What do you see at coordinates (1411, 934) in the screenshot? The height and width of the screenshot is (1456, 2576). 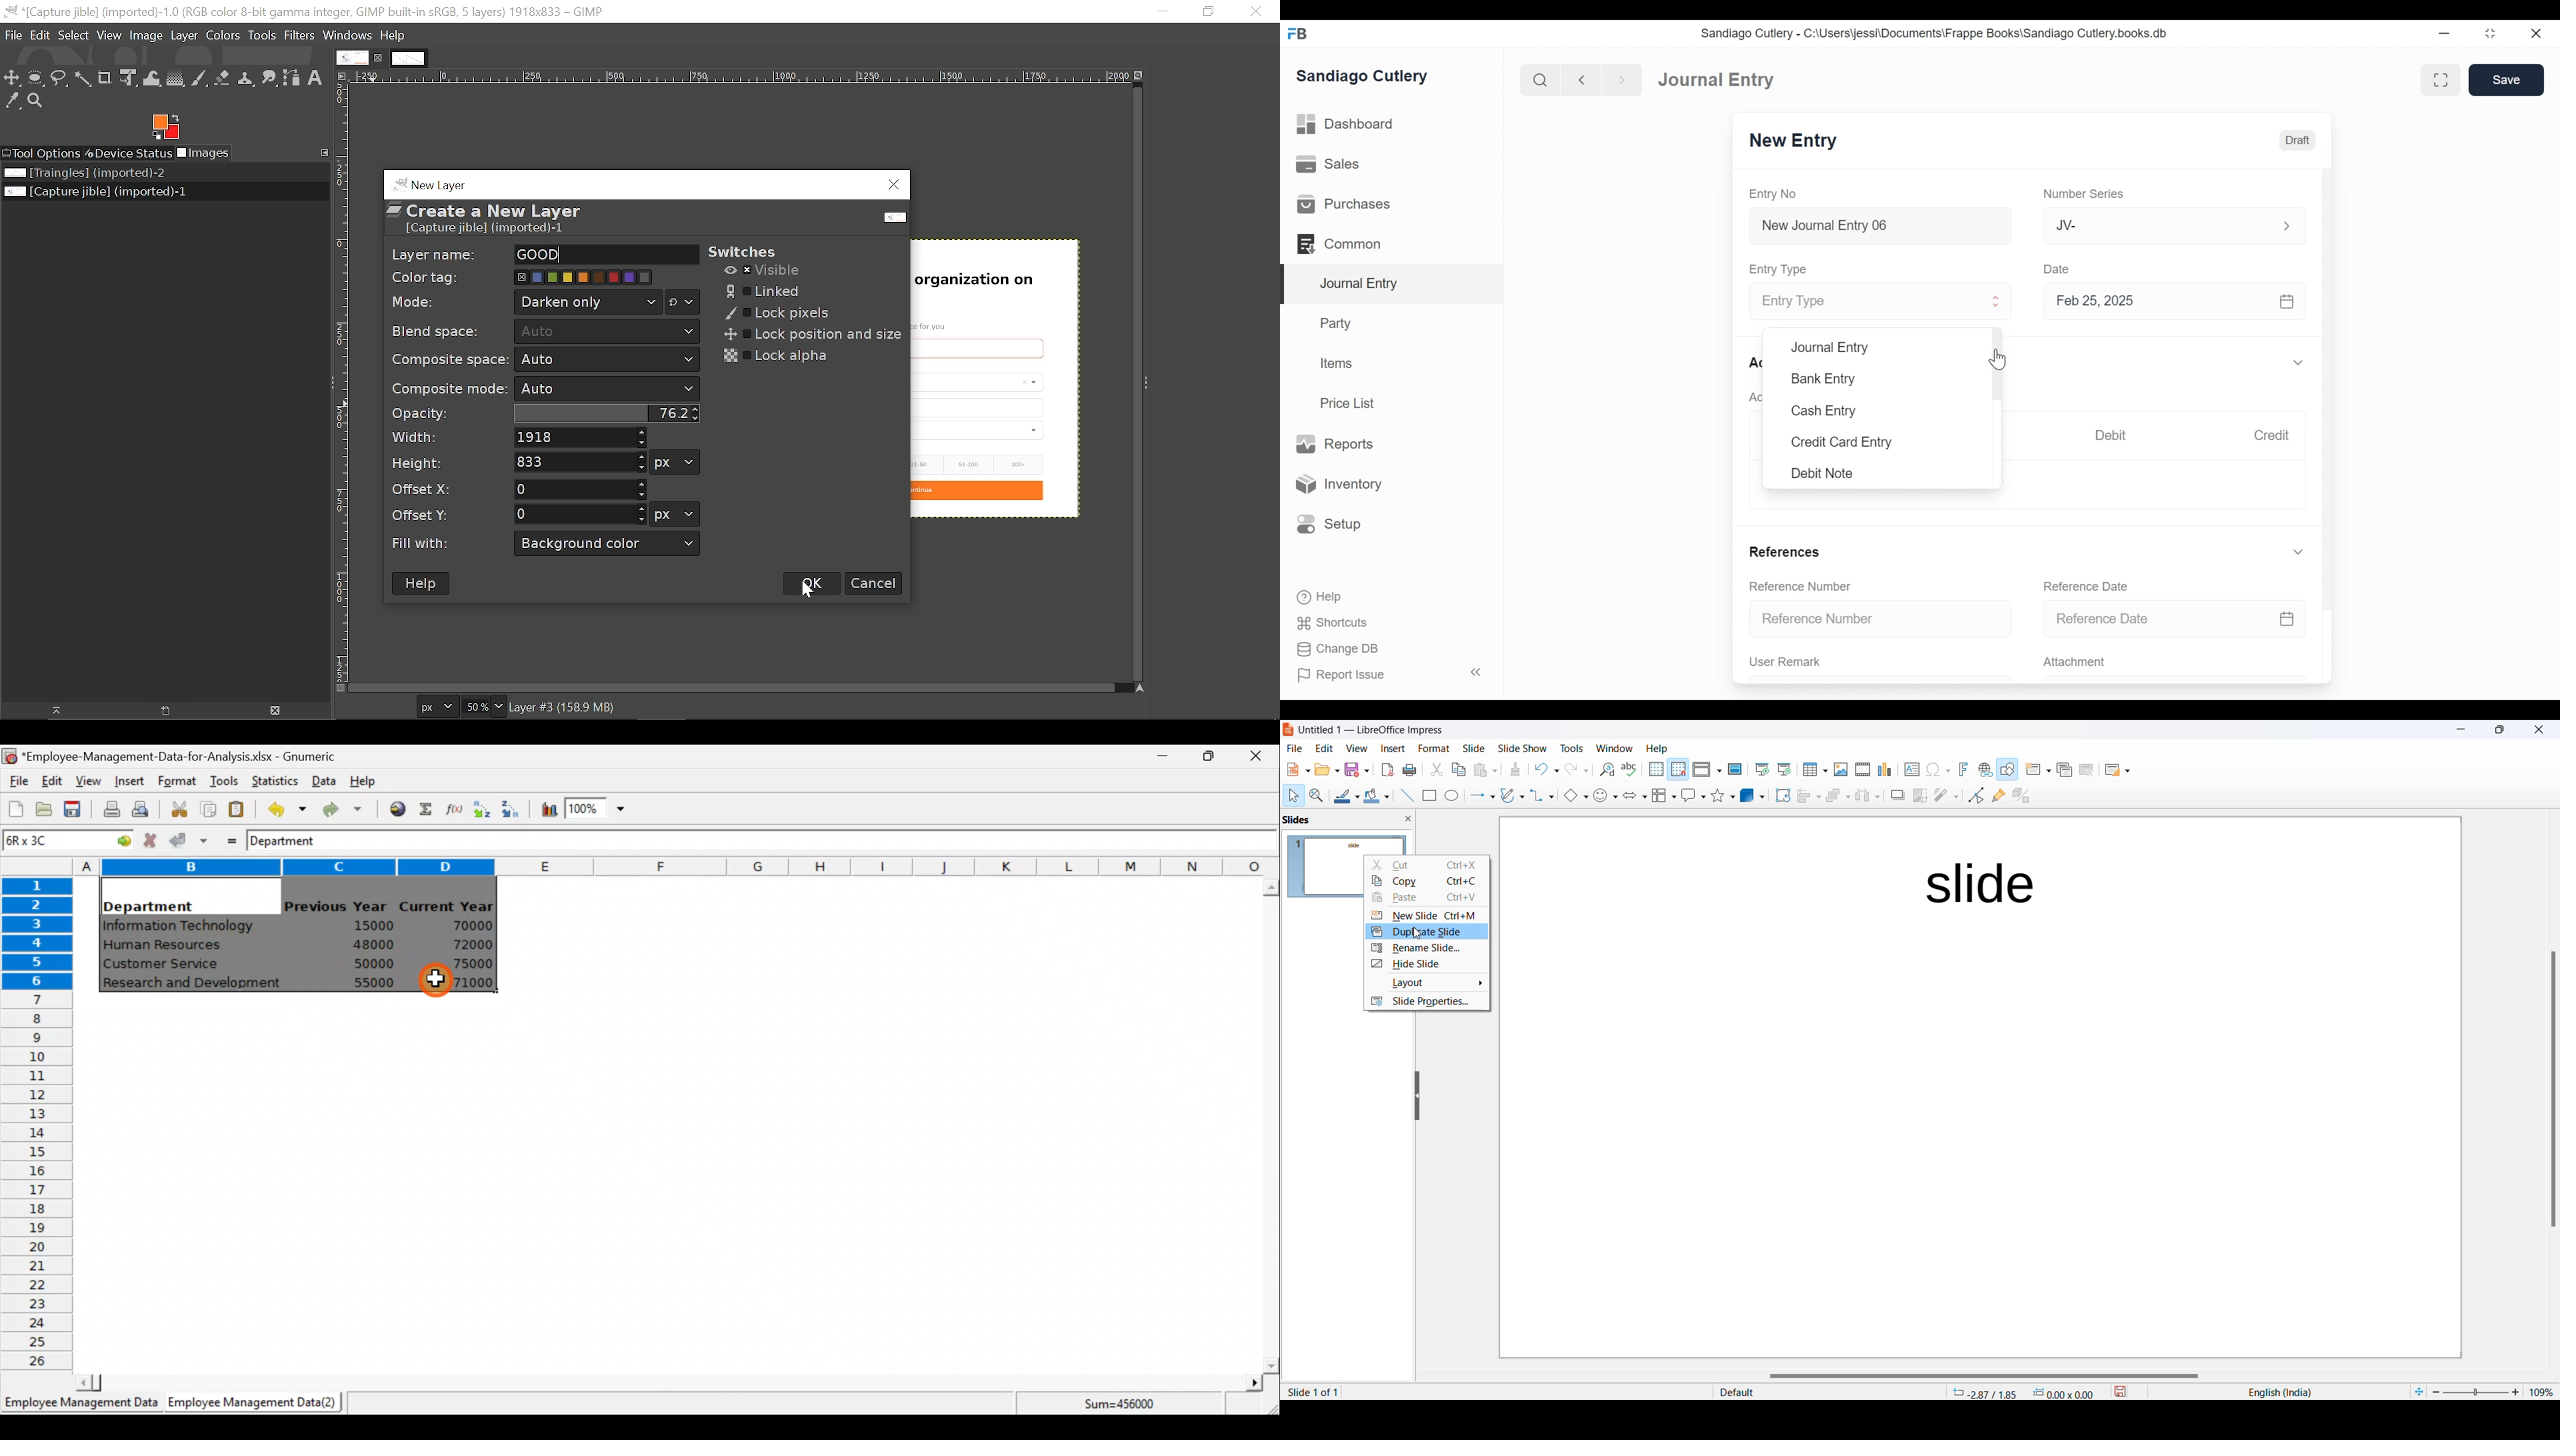 I see `cursor` at bounding box center [1411, 934].